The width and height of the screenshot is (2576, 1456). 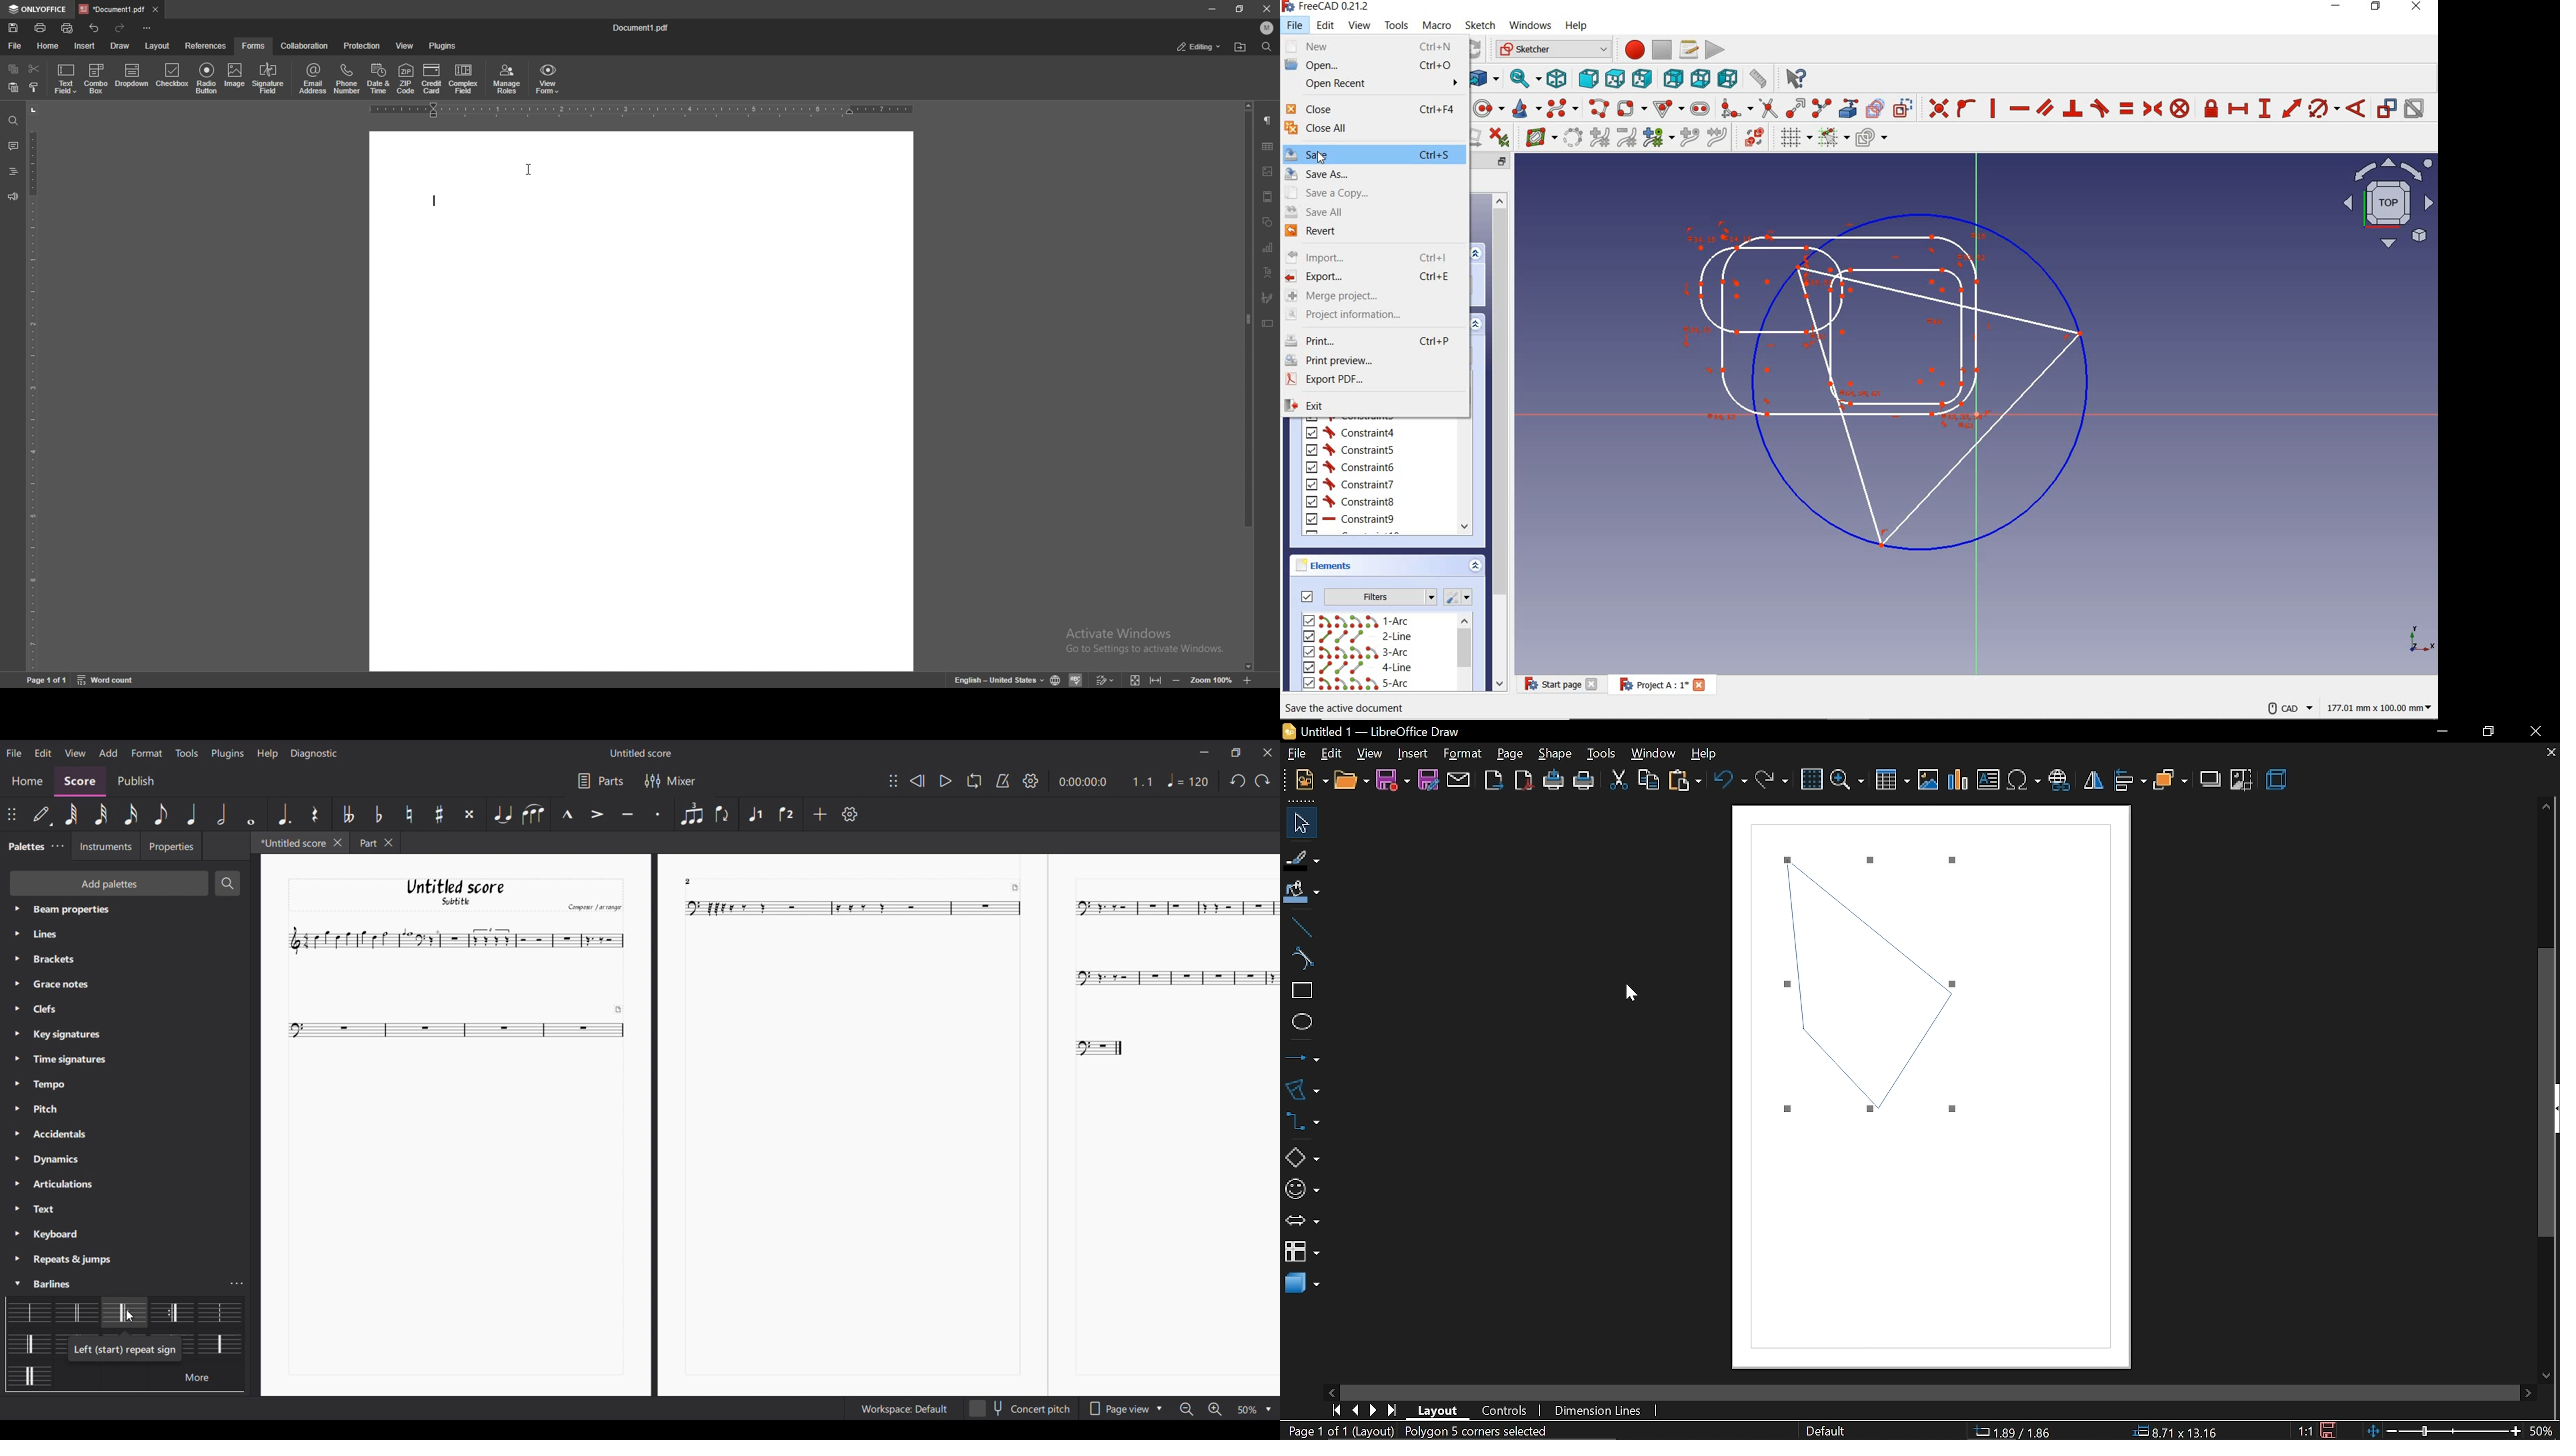 What do you see at coordinates (227, 753) in the screenshot?
I see `Plugins menu` at bounding box center [227, 753].